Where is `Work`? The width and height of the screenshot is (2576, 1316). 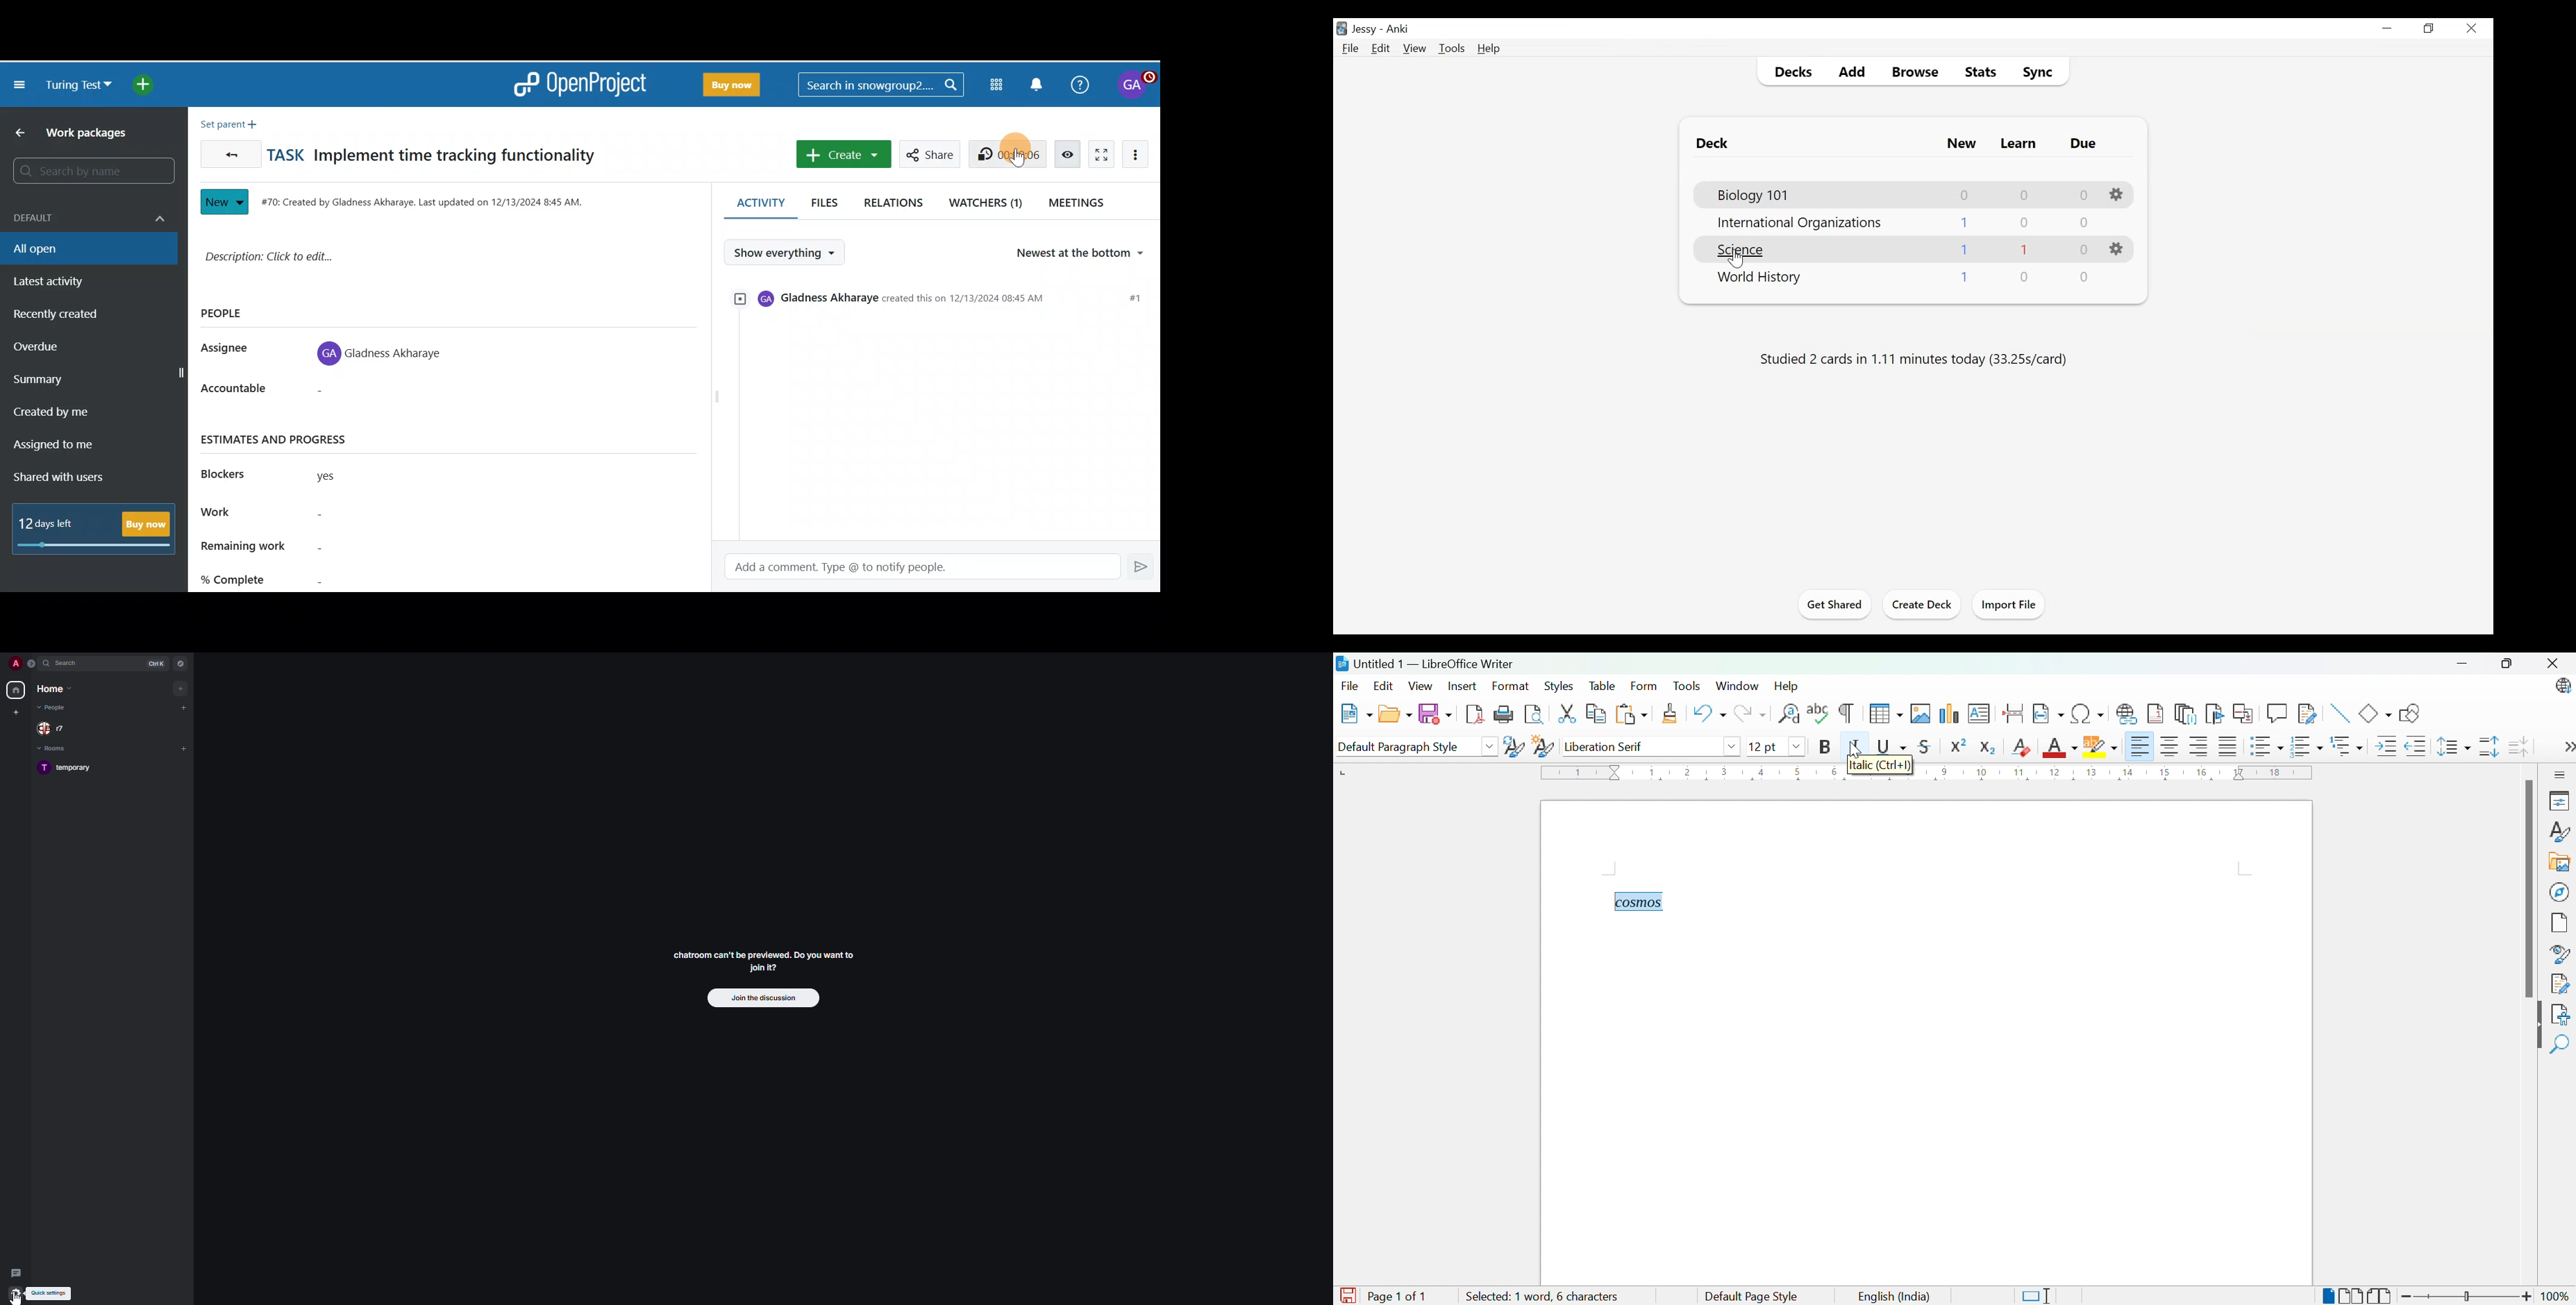 Work is located at coordinates (322, 515).